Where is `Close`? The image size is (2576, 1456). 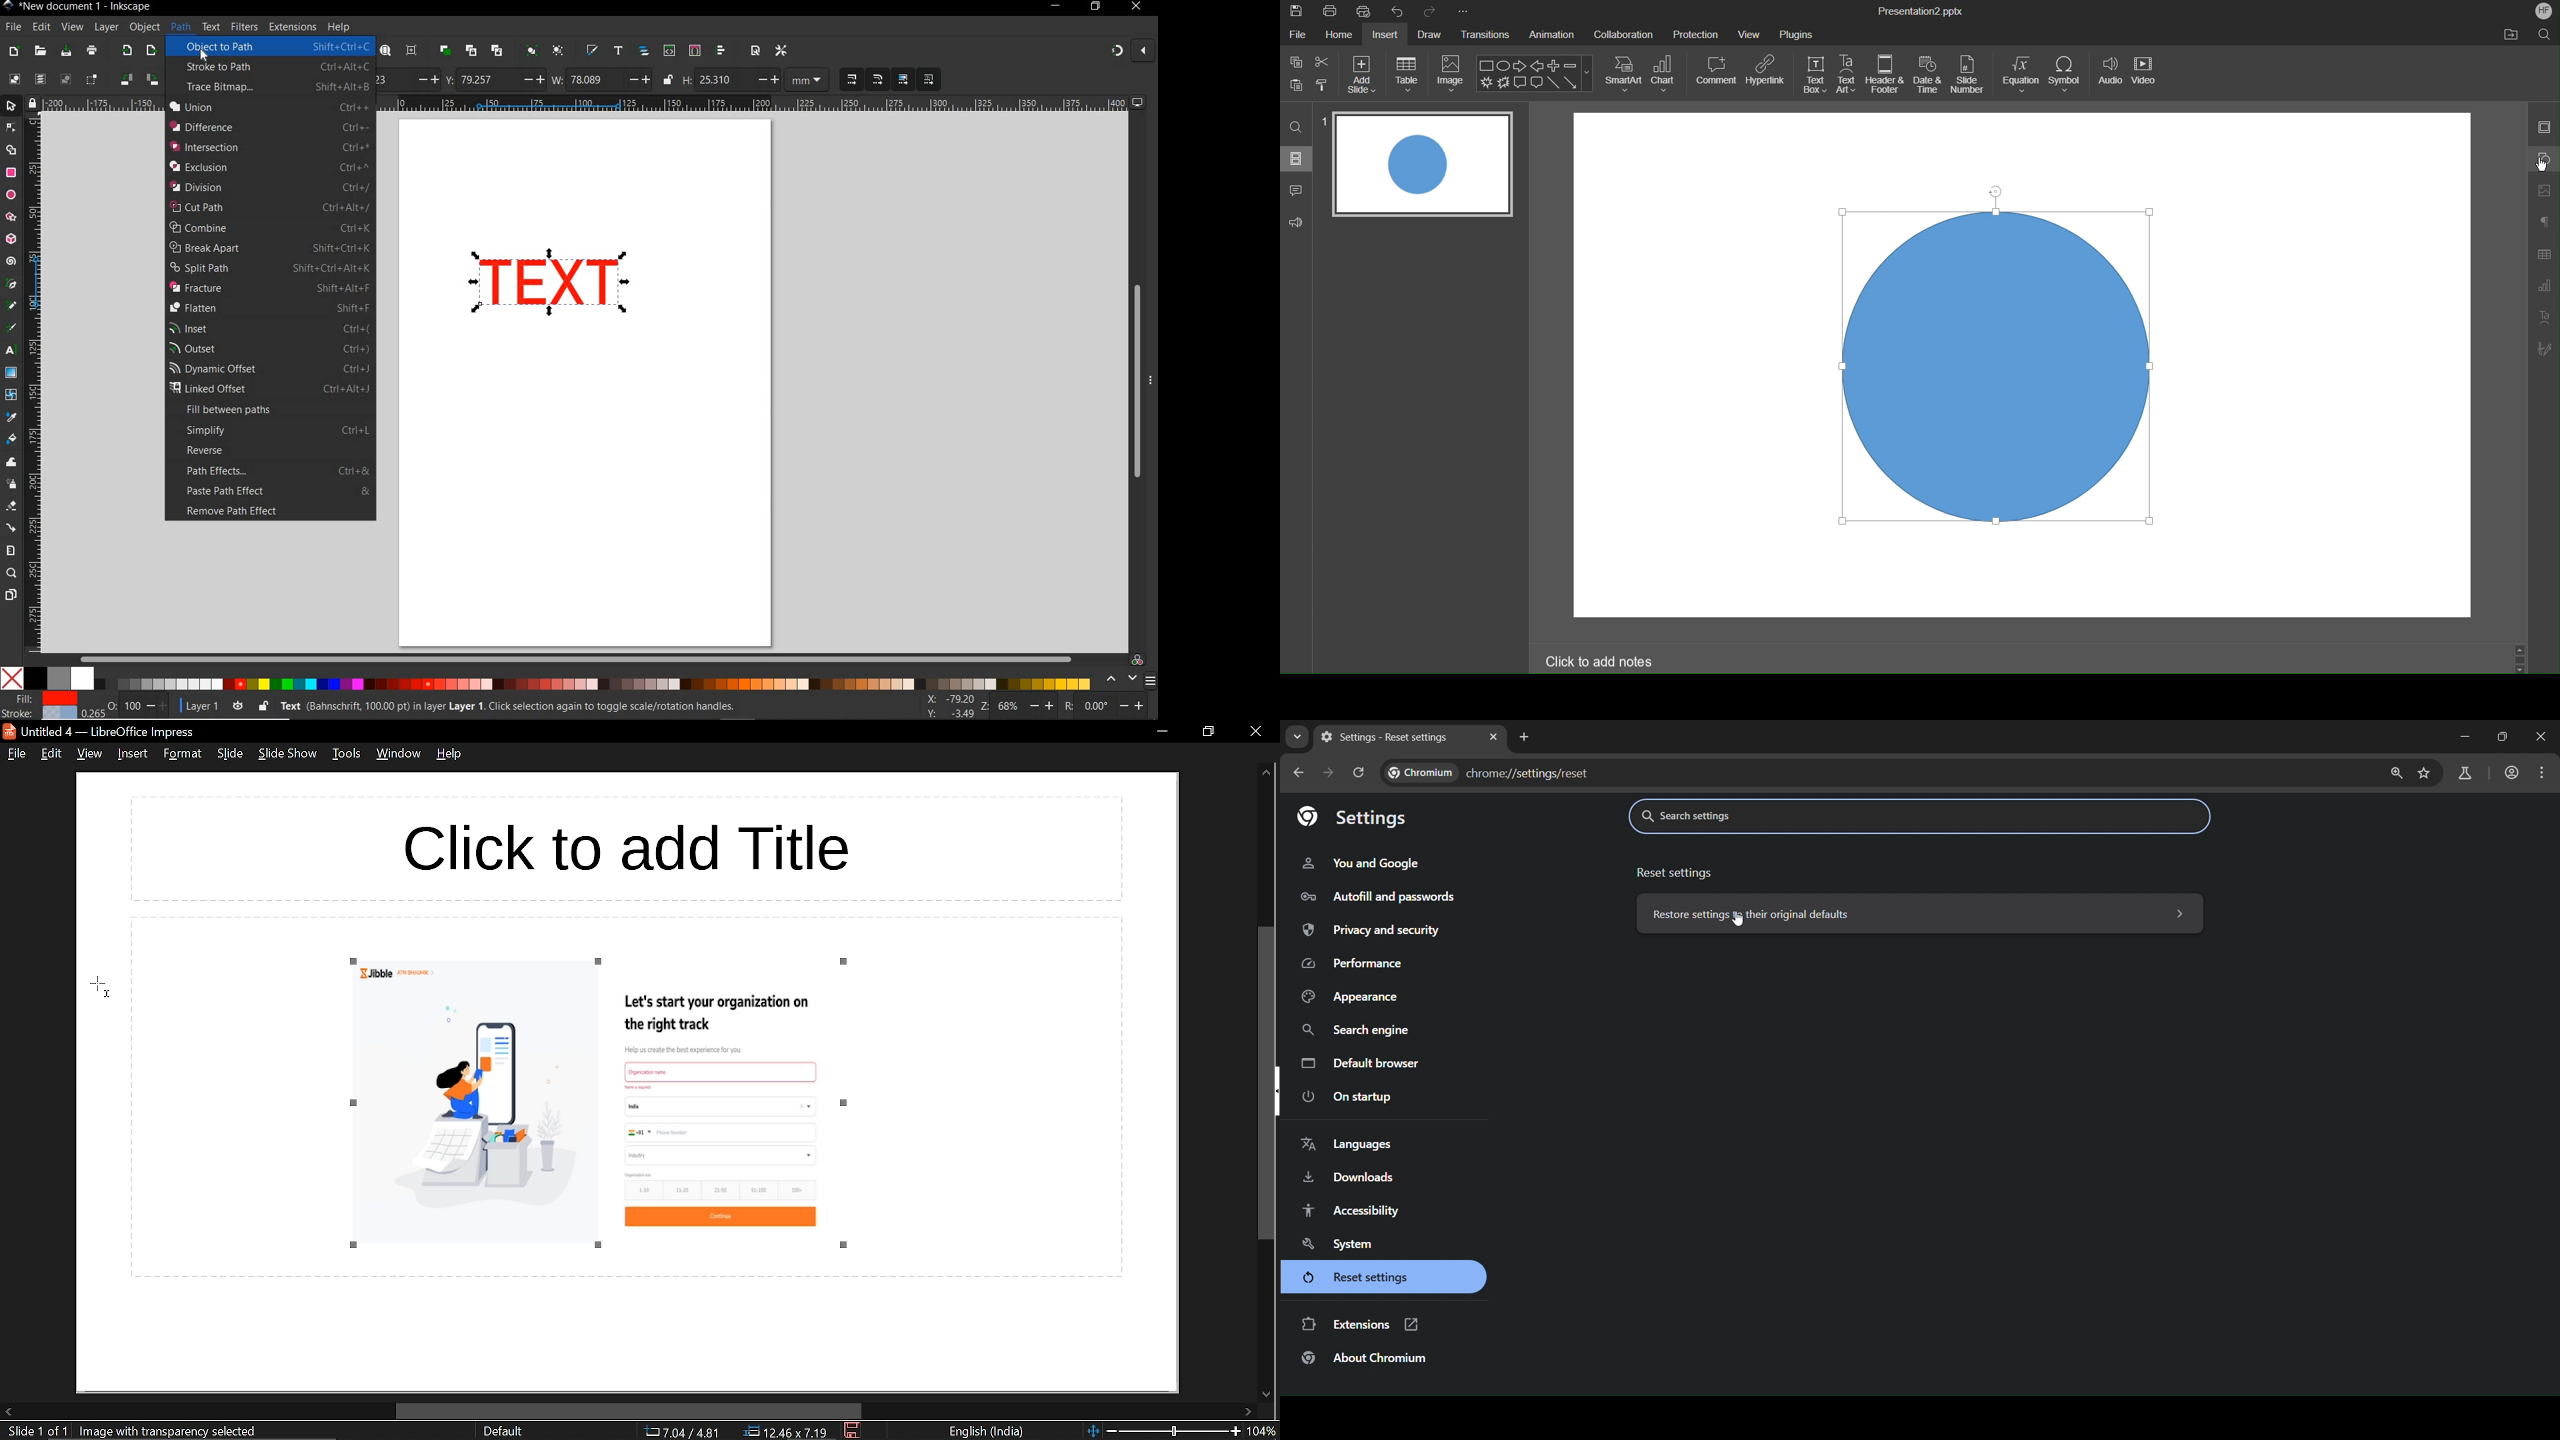 Close is located at coordinates (2543, 735).